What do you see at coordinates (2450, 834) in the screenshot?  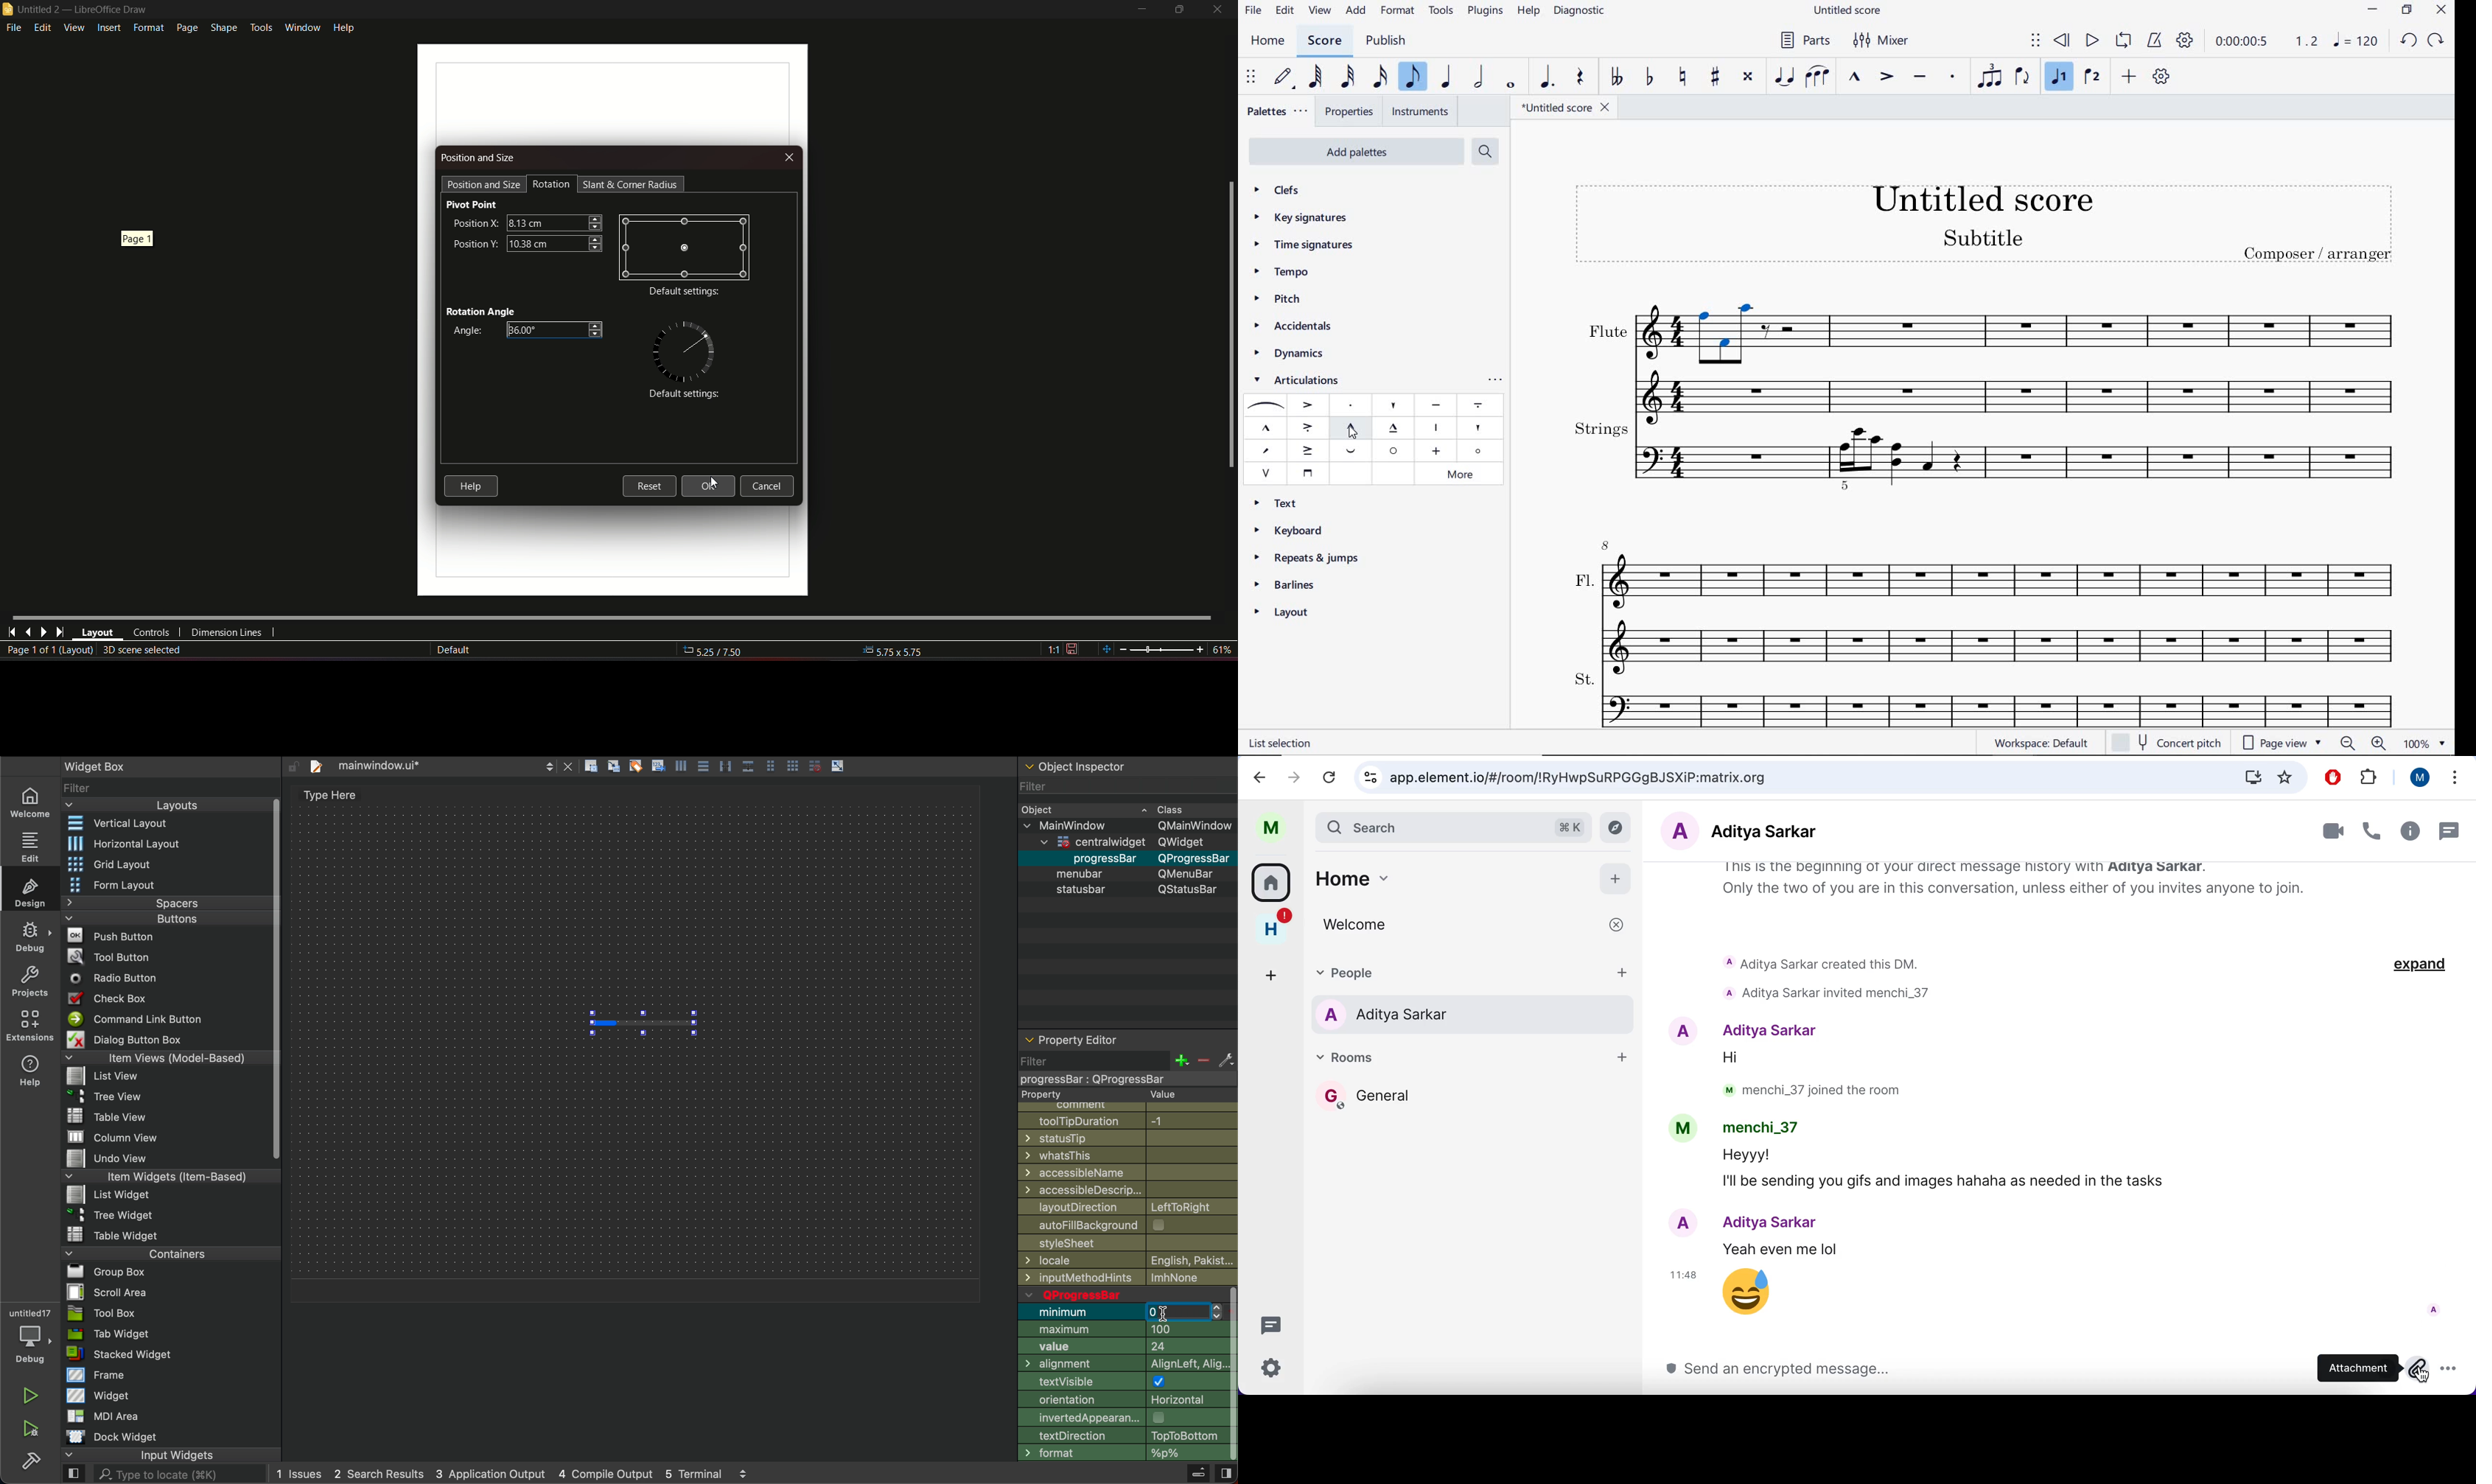 I see `threads` at bounding box center [2450, 834].